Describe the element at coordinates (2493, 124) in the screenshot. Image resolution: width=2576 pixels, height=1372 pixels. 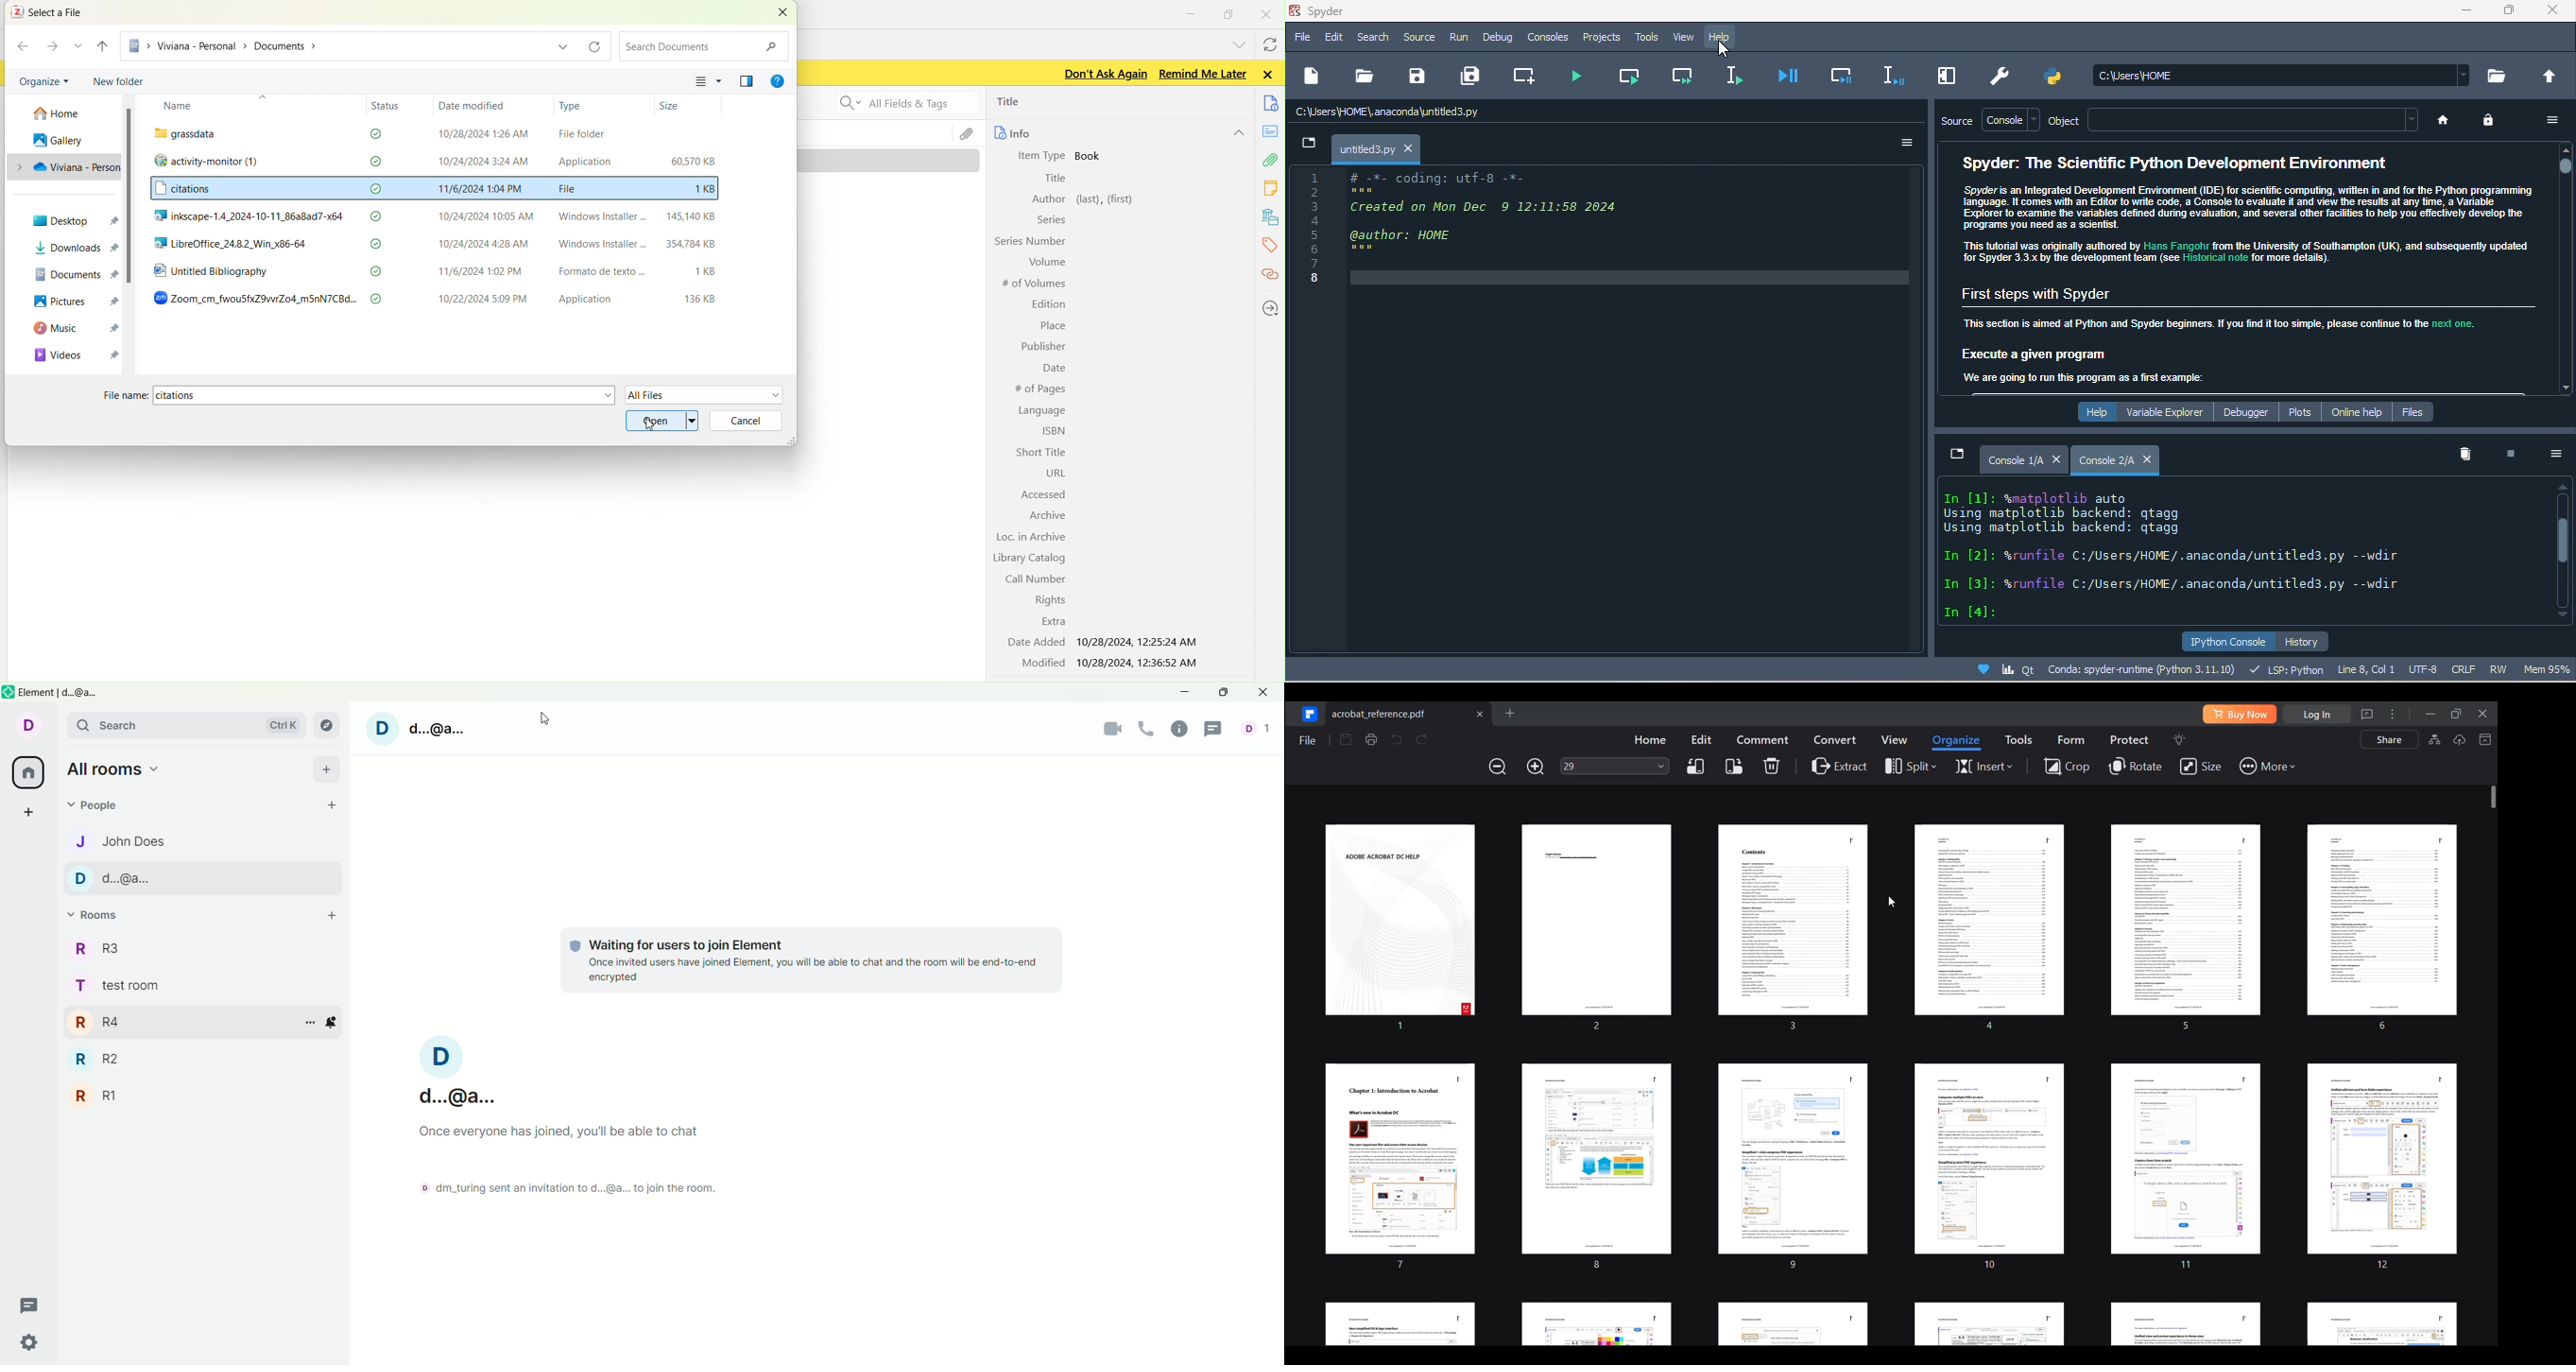
I see `lock` at that location.